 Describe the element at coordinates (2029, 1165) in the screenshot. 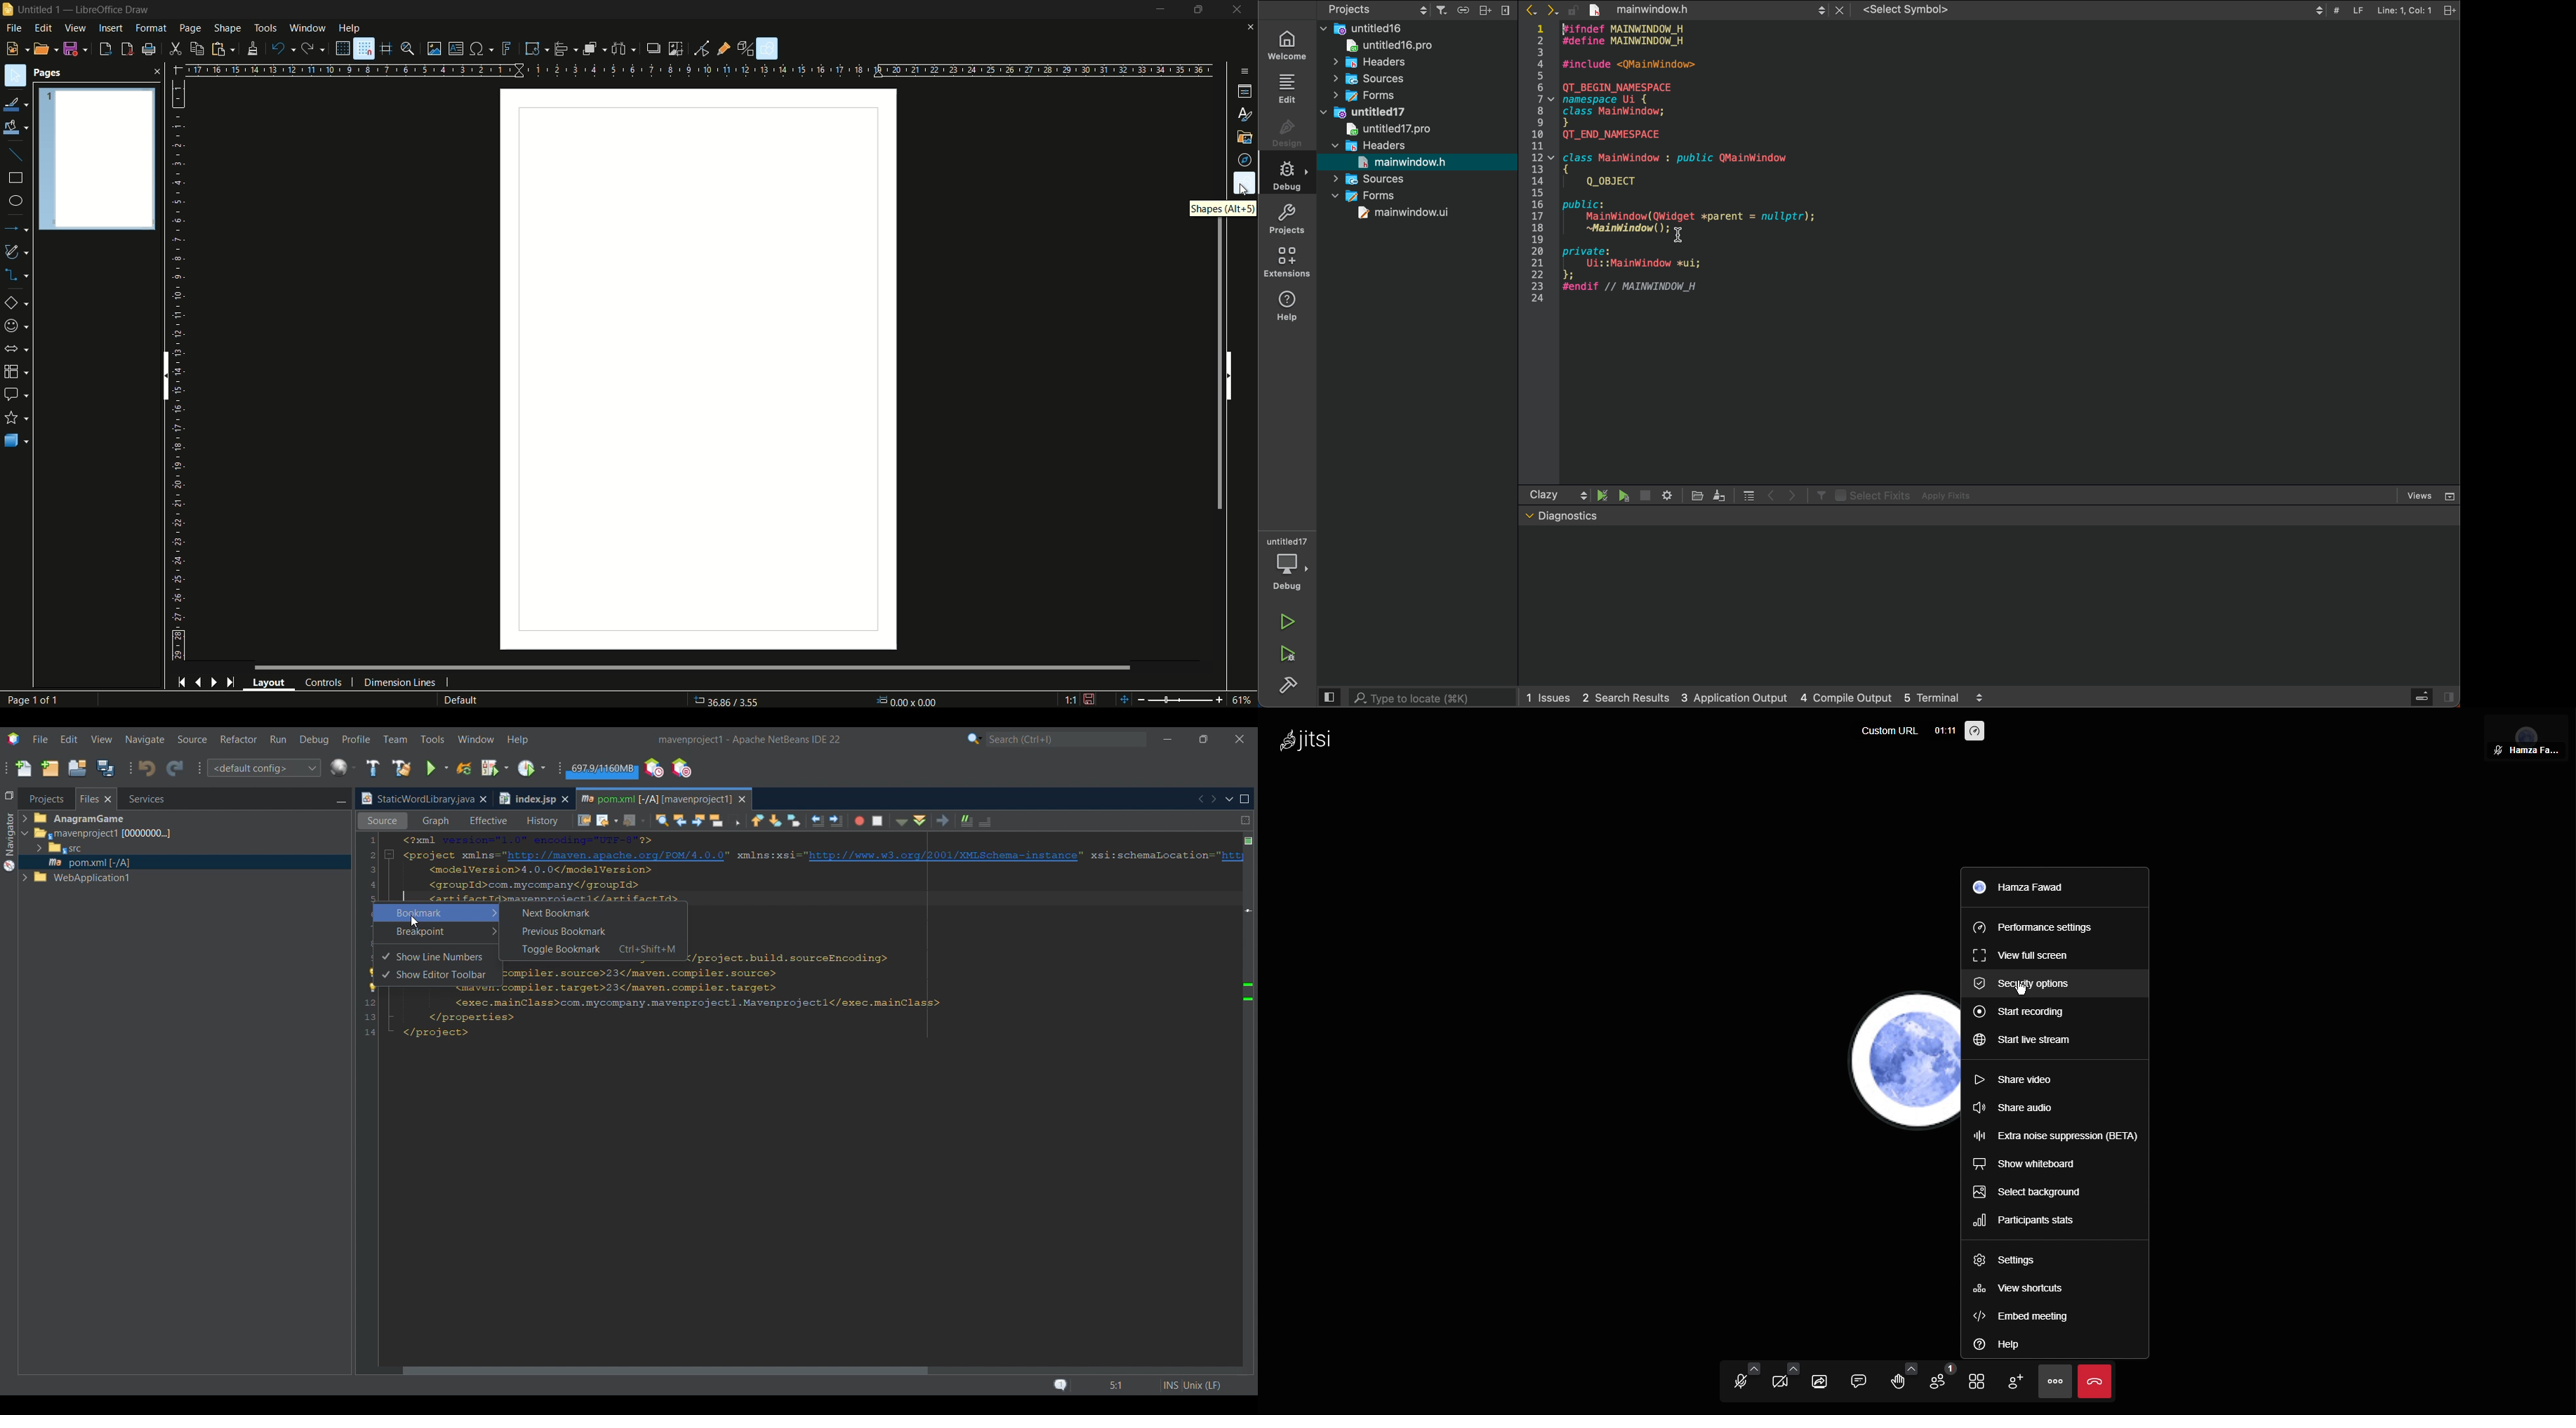

I see `Show whiteboard` at that location.